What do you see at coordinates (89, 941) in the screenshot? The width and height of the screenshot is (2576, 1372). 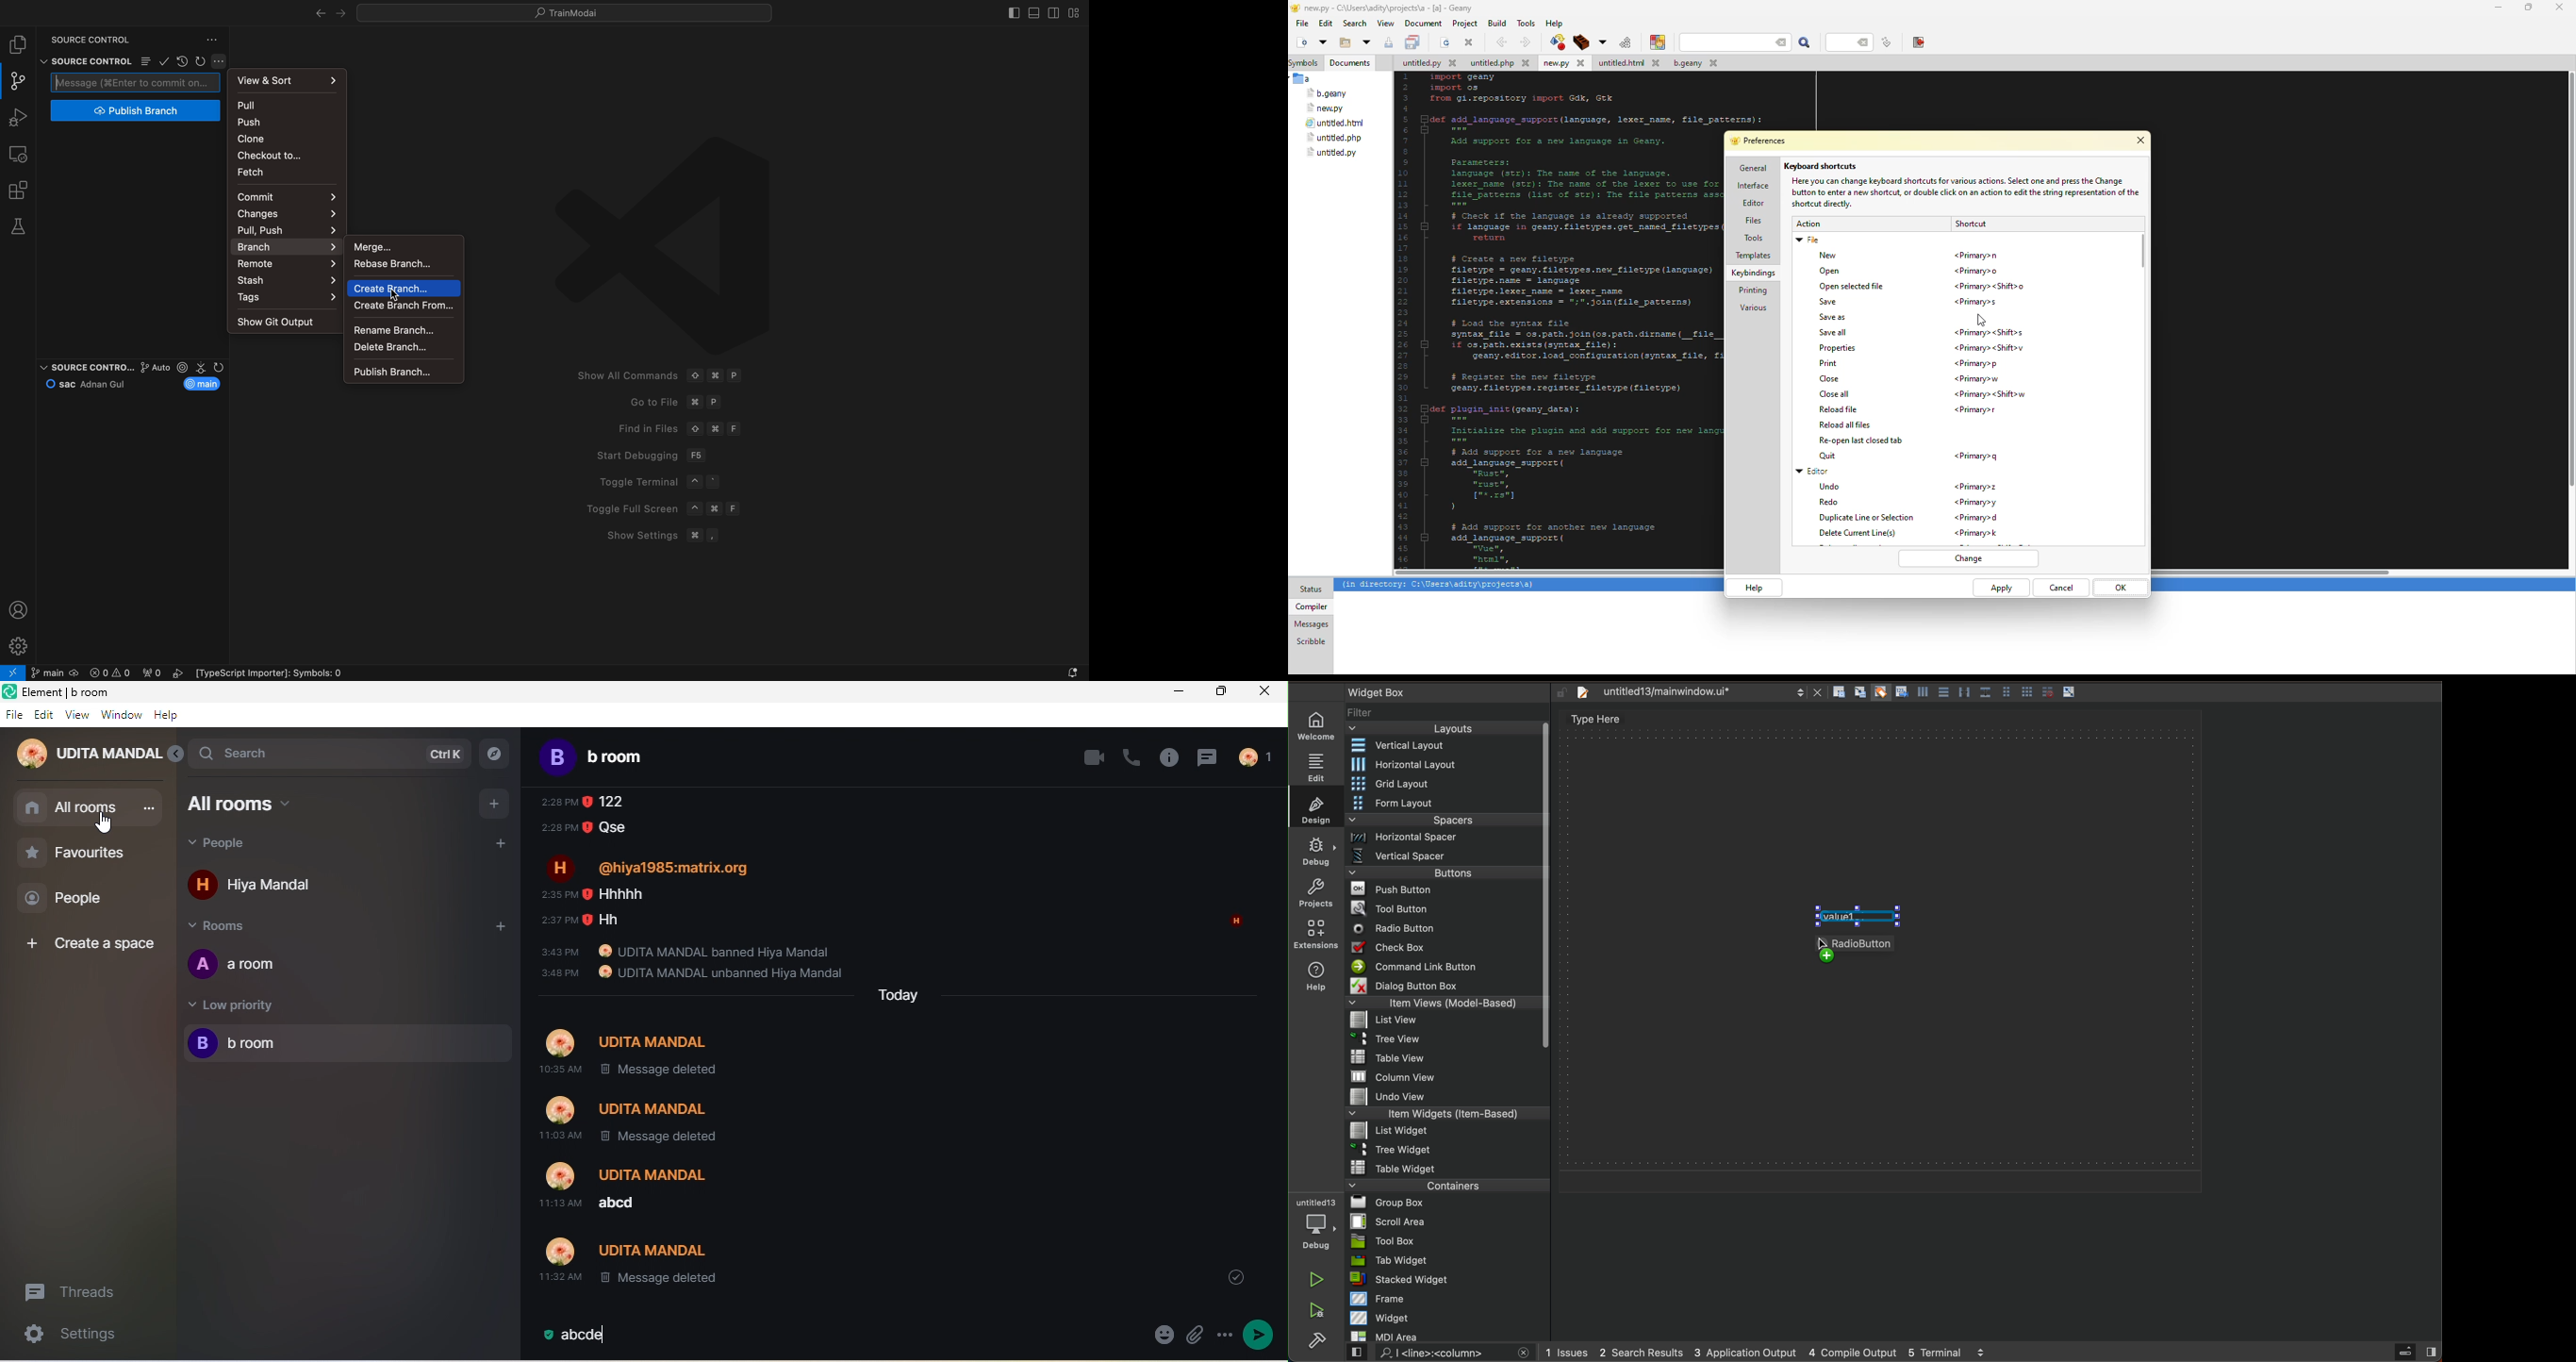 I see `create space` at bounding box center [89, 941].